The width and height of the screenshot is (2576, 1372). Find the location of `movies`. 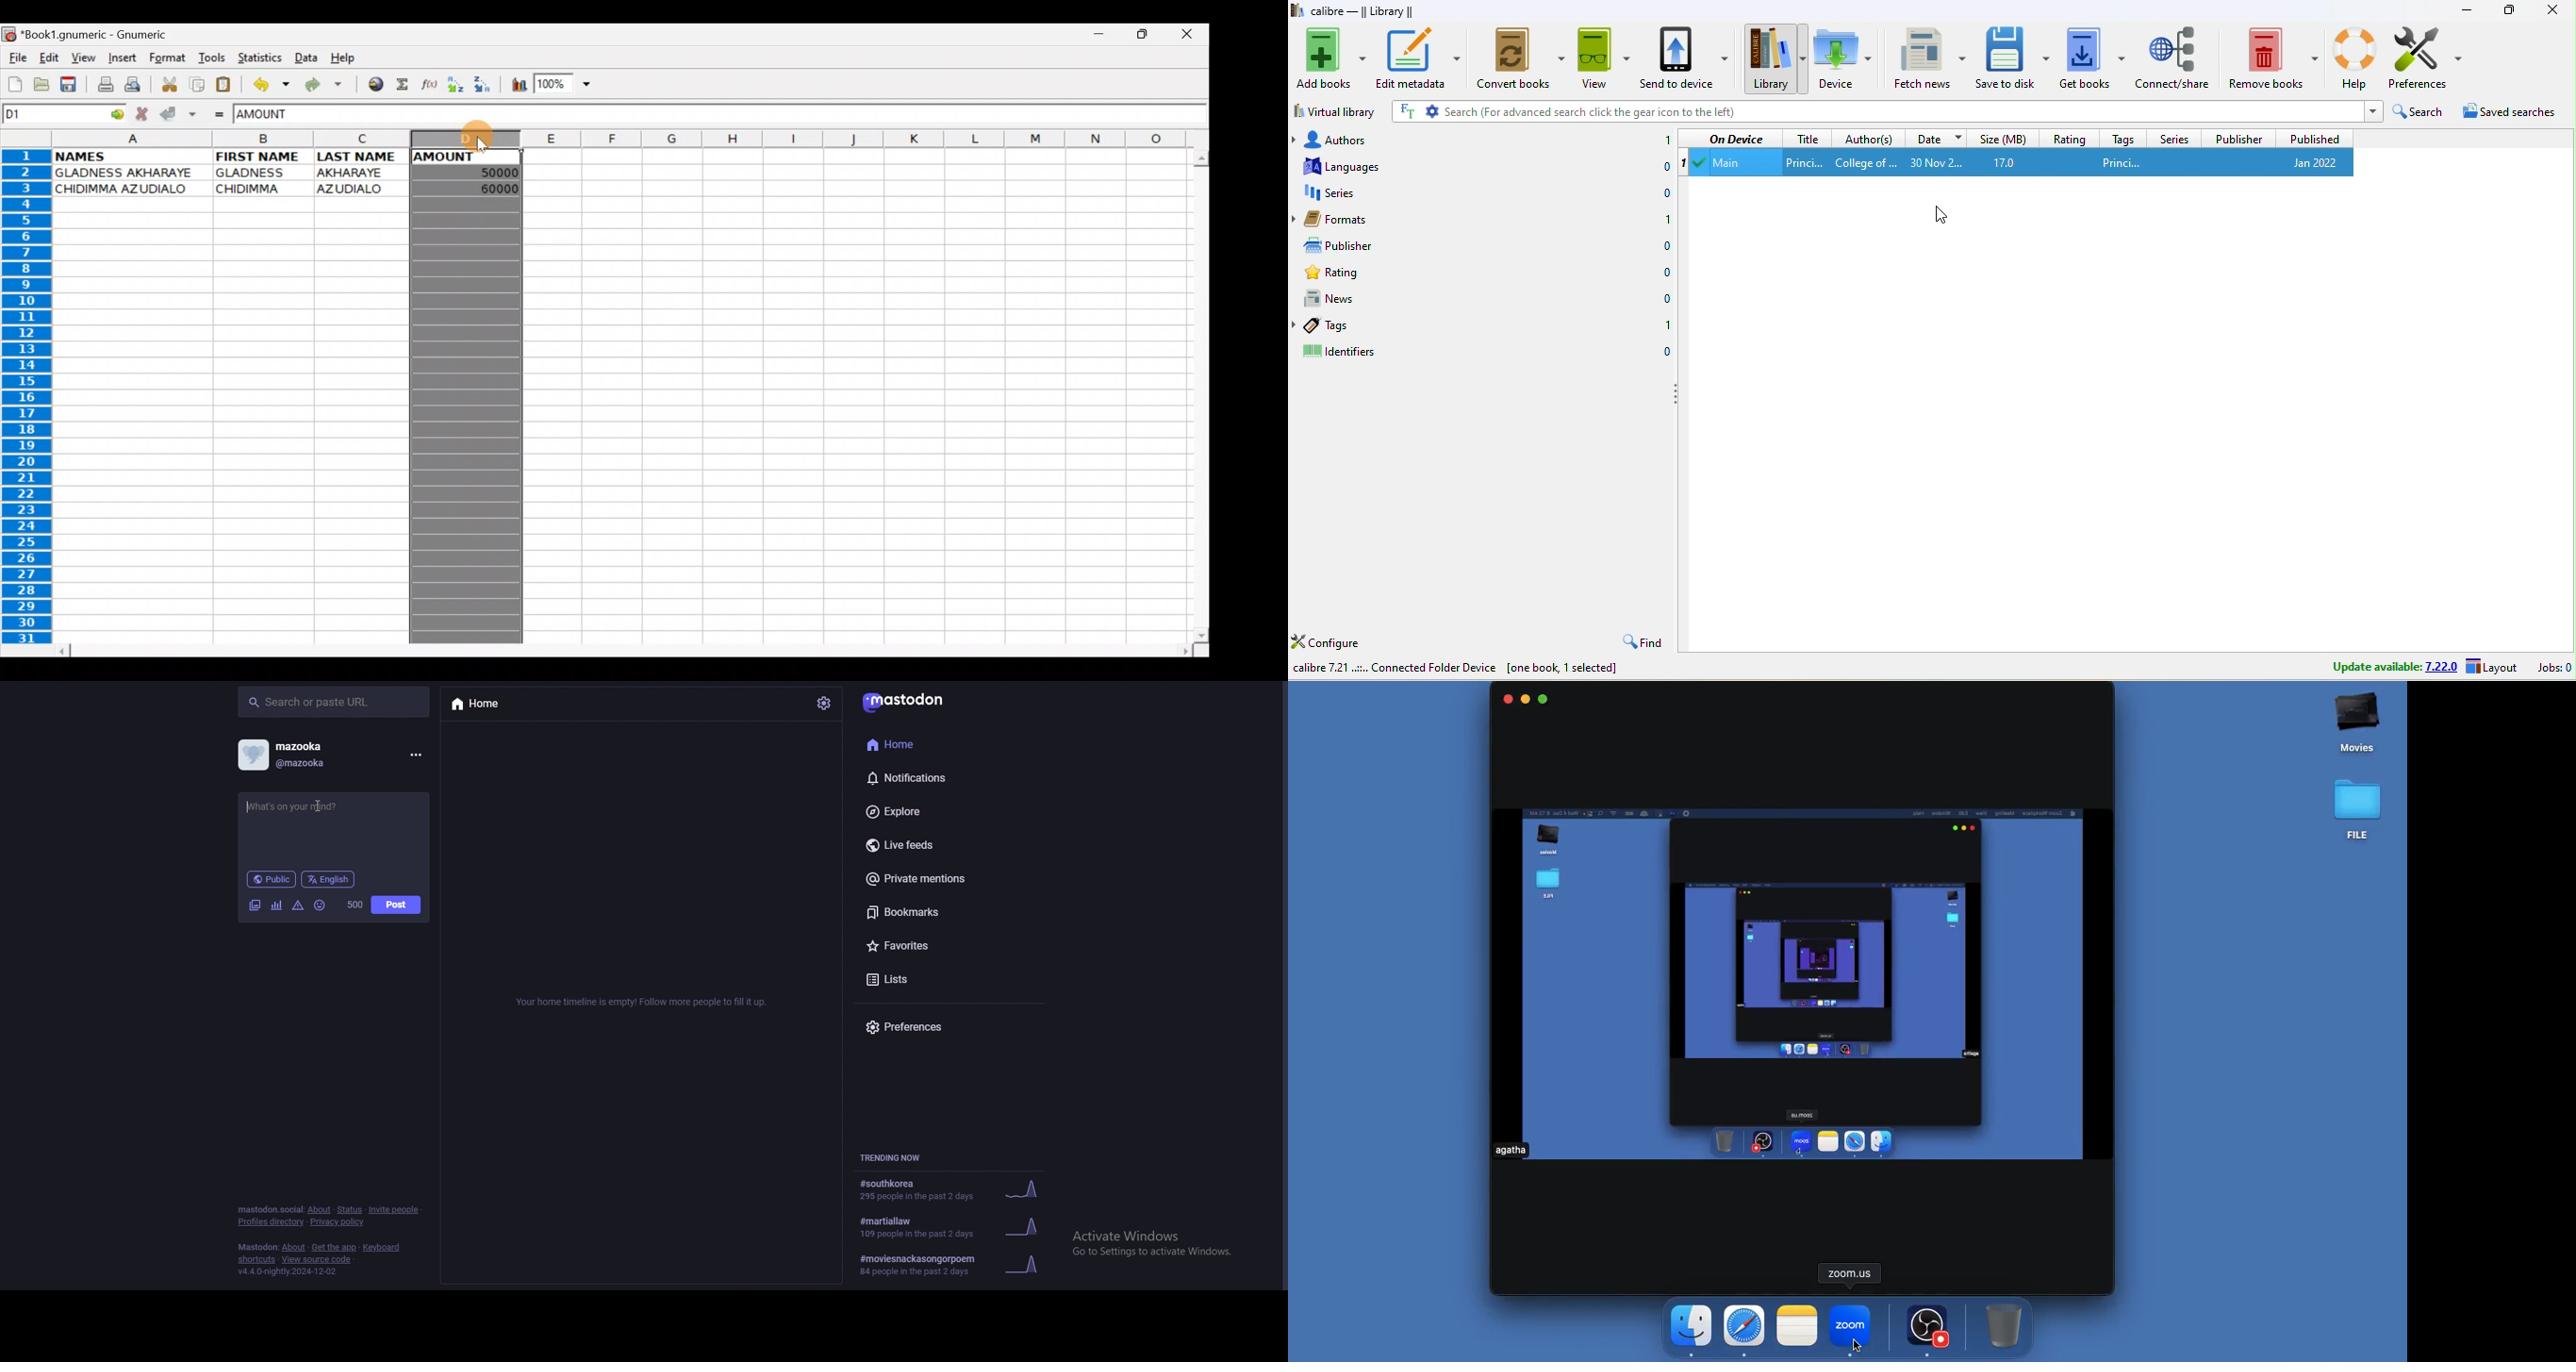

movies is located at coordinates (2351, 723).